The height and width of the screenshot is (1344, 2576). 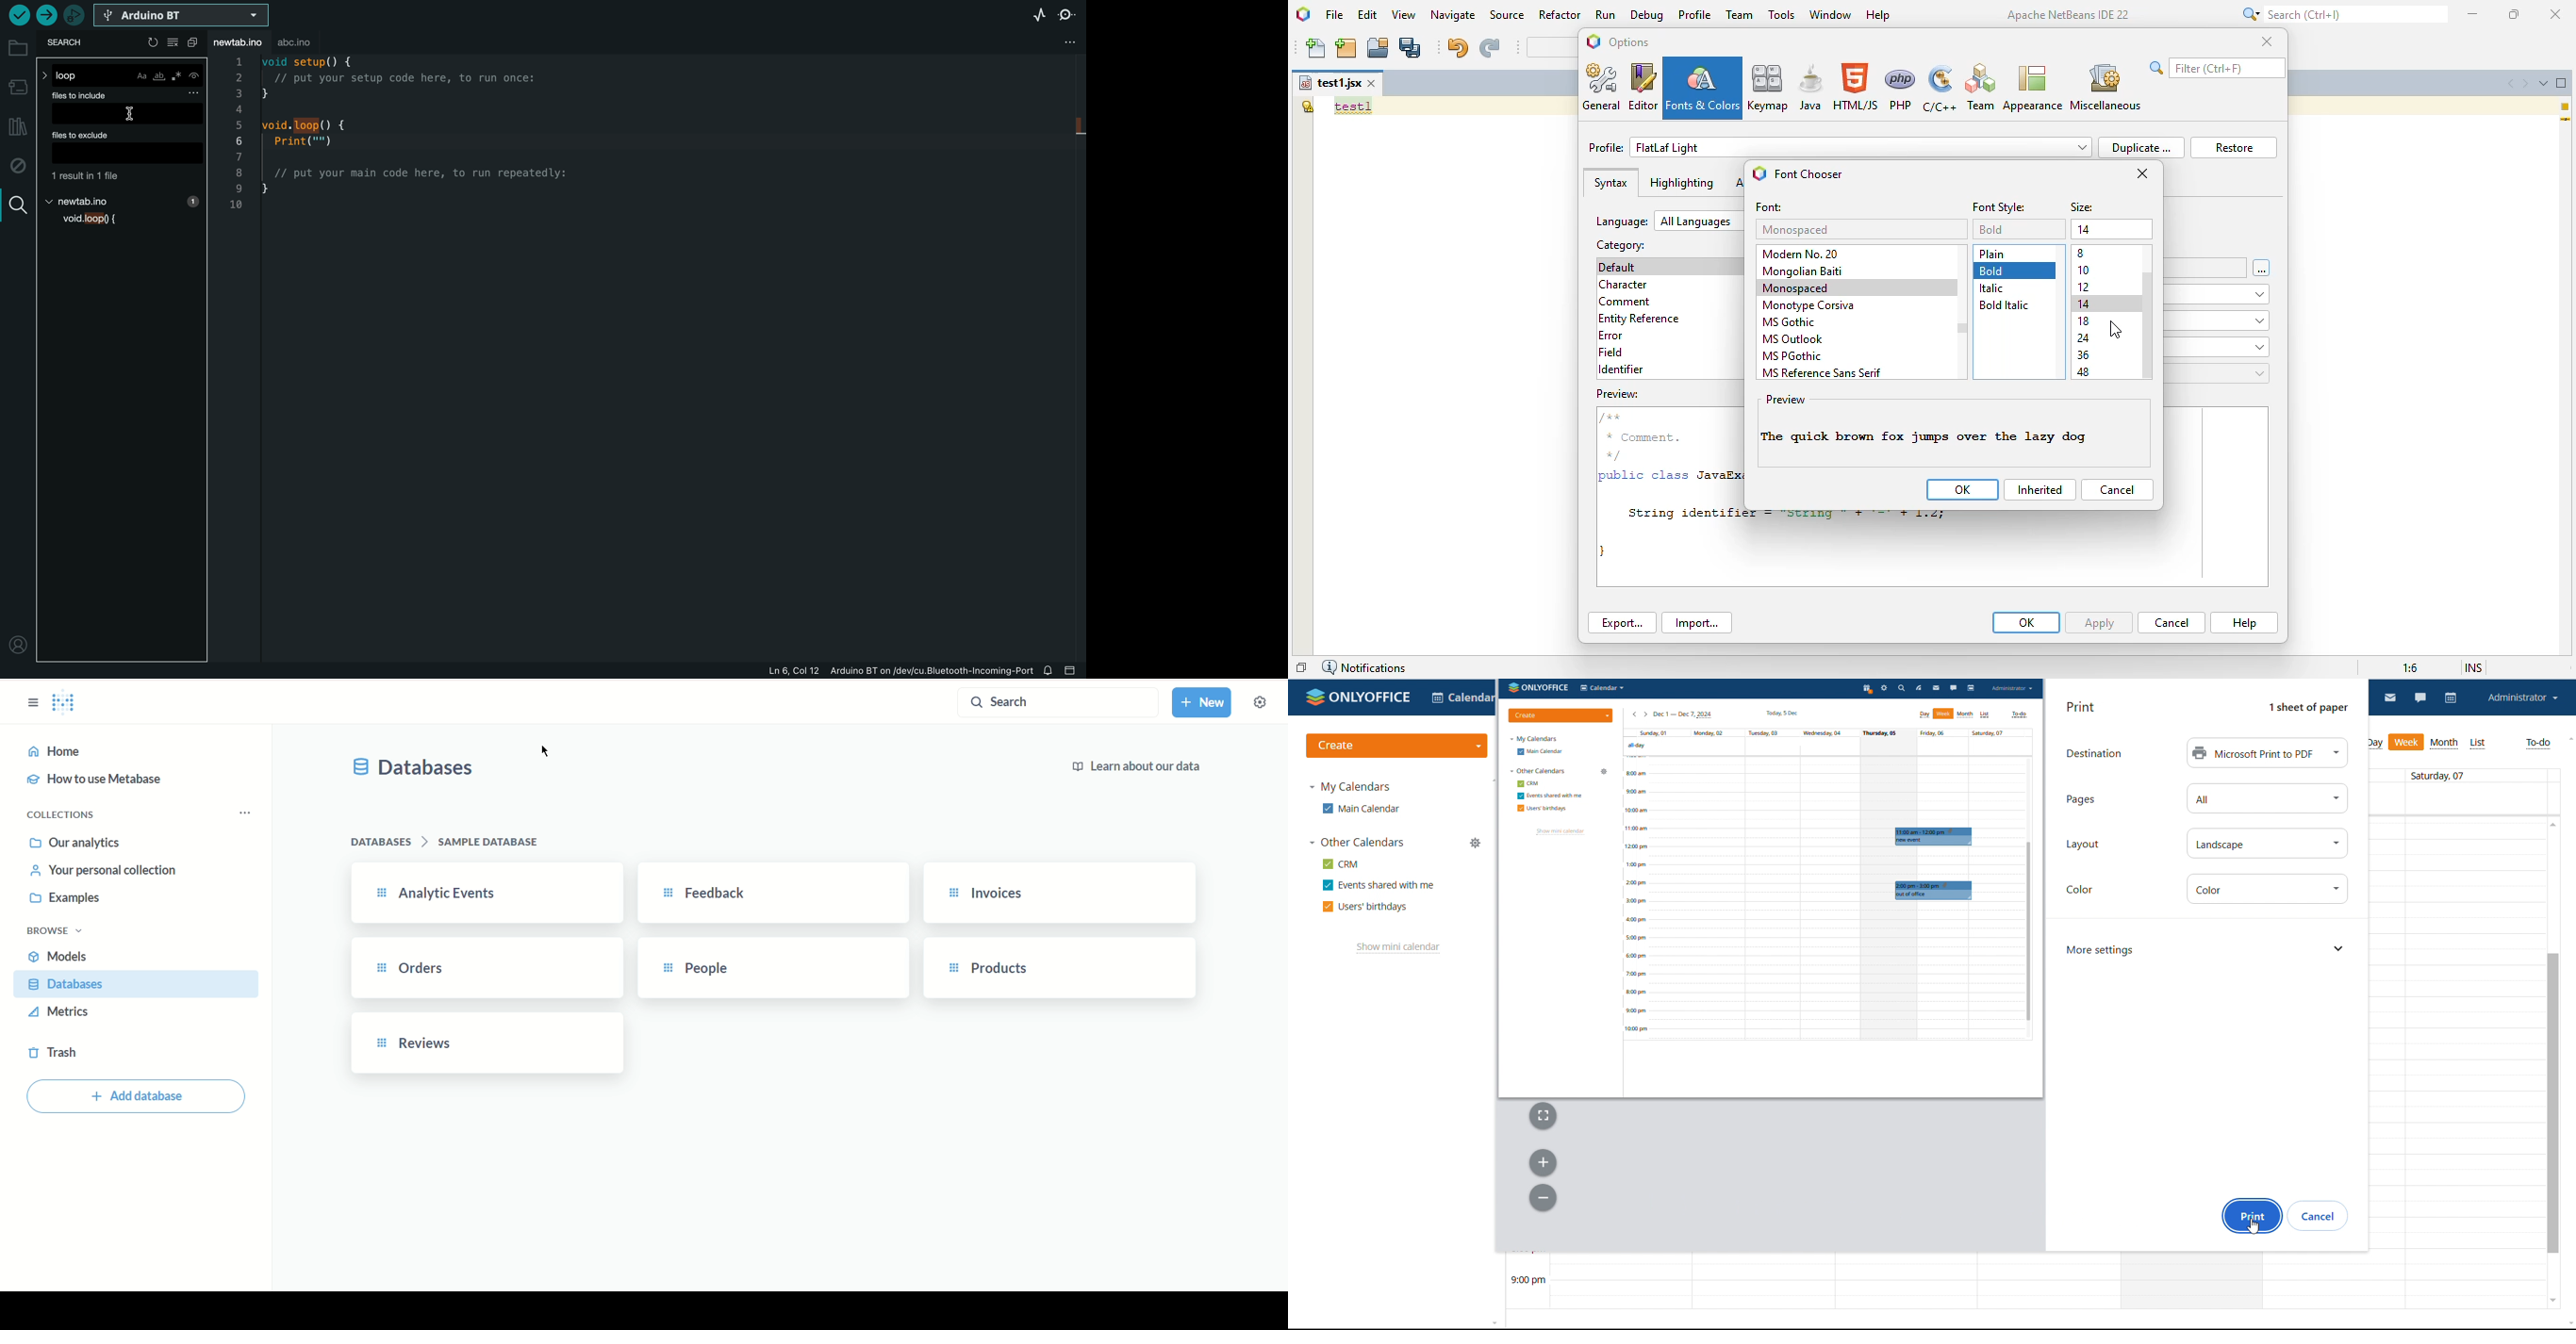 What do you see at coordinates (1397, 746) in the screenshot?
I see `create` at bounding box center [1397, 746].